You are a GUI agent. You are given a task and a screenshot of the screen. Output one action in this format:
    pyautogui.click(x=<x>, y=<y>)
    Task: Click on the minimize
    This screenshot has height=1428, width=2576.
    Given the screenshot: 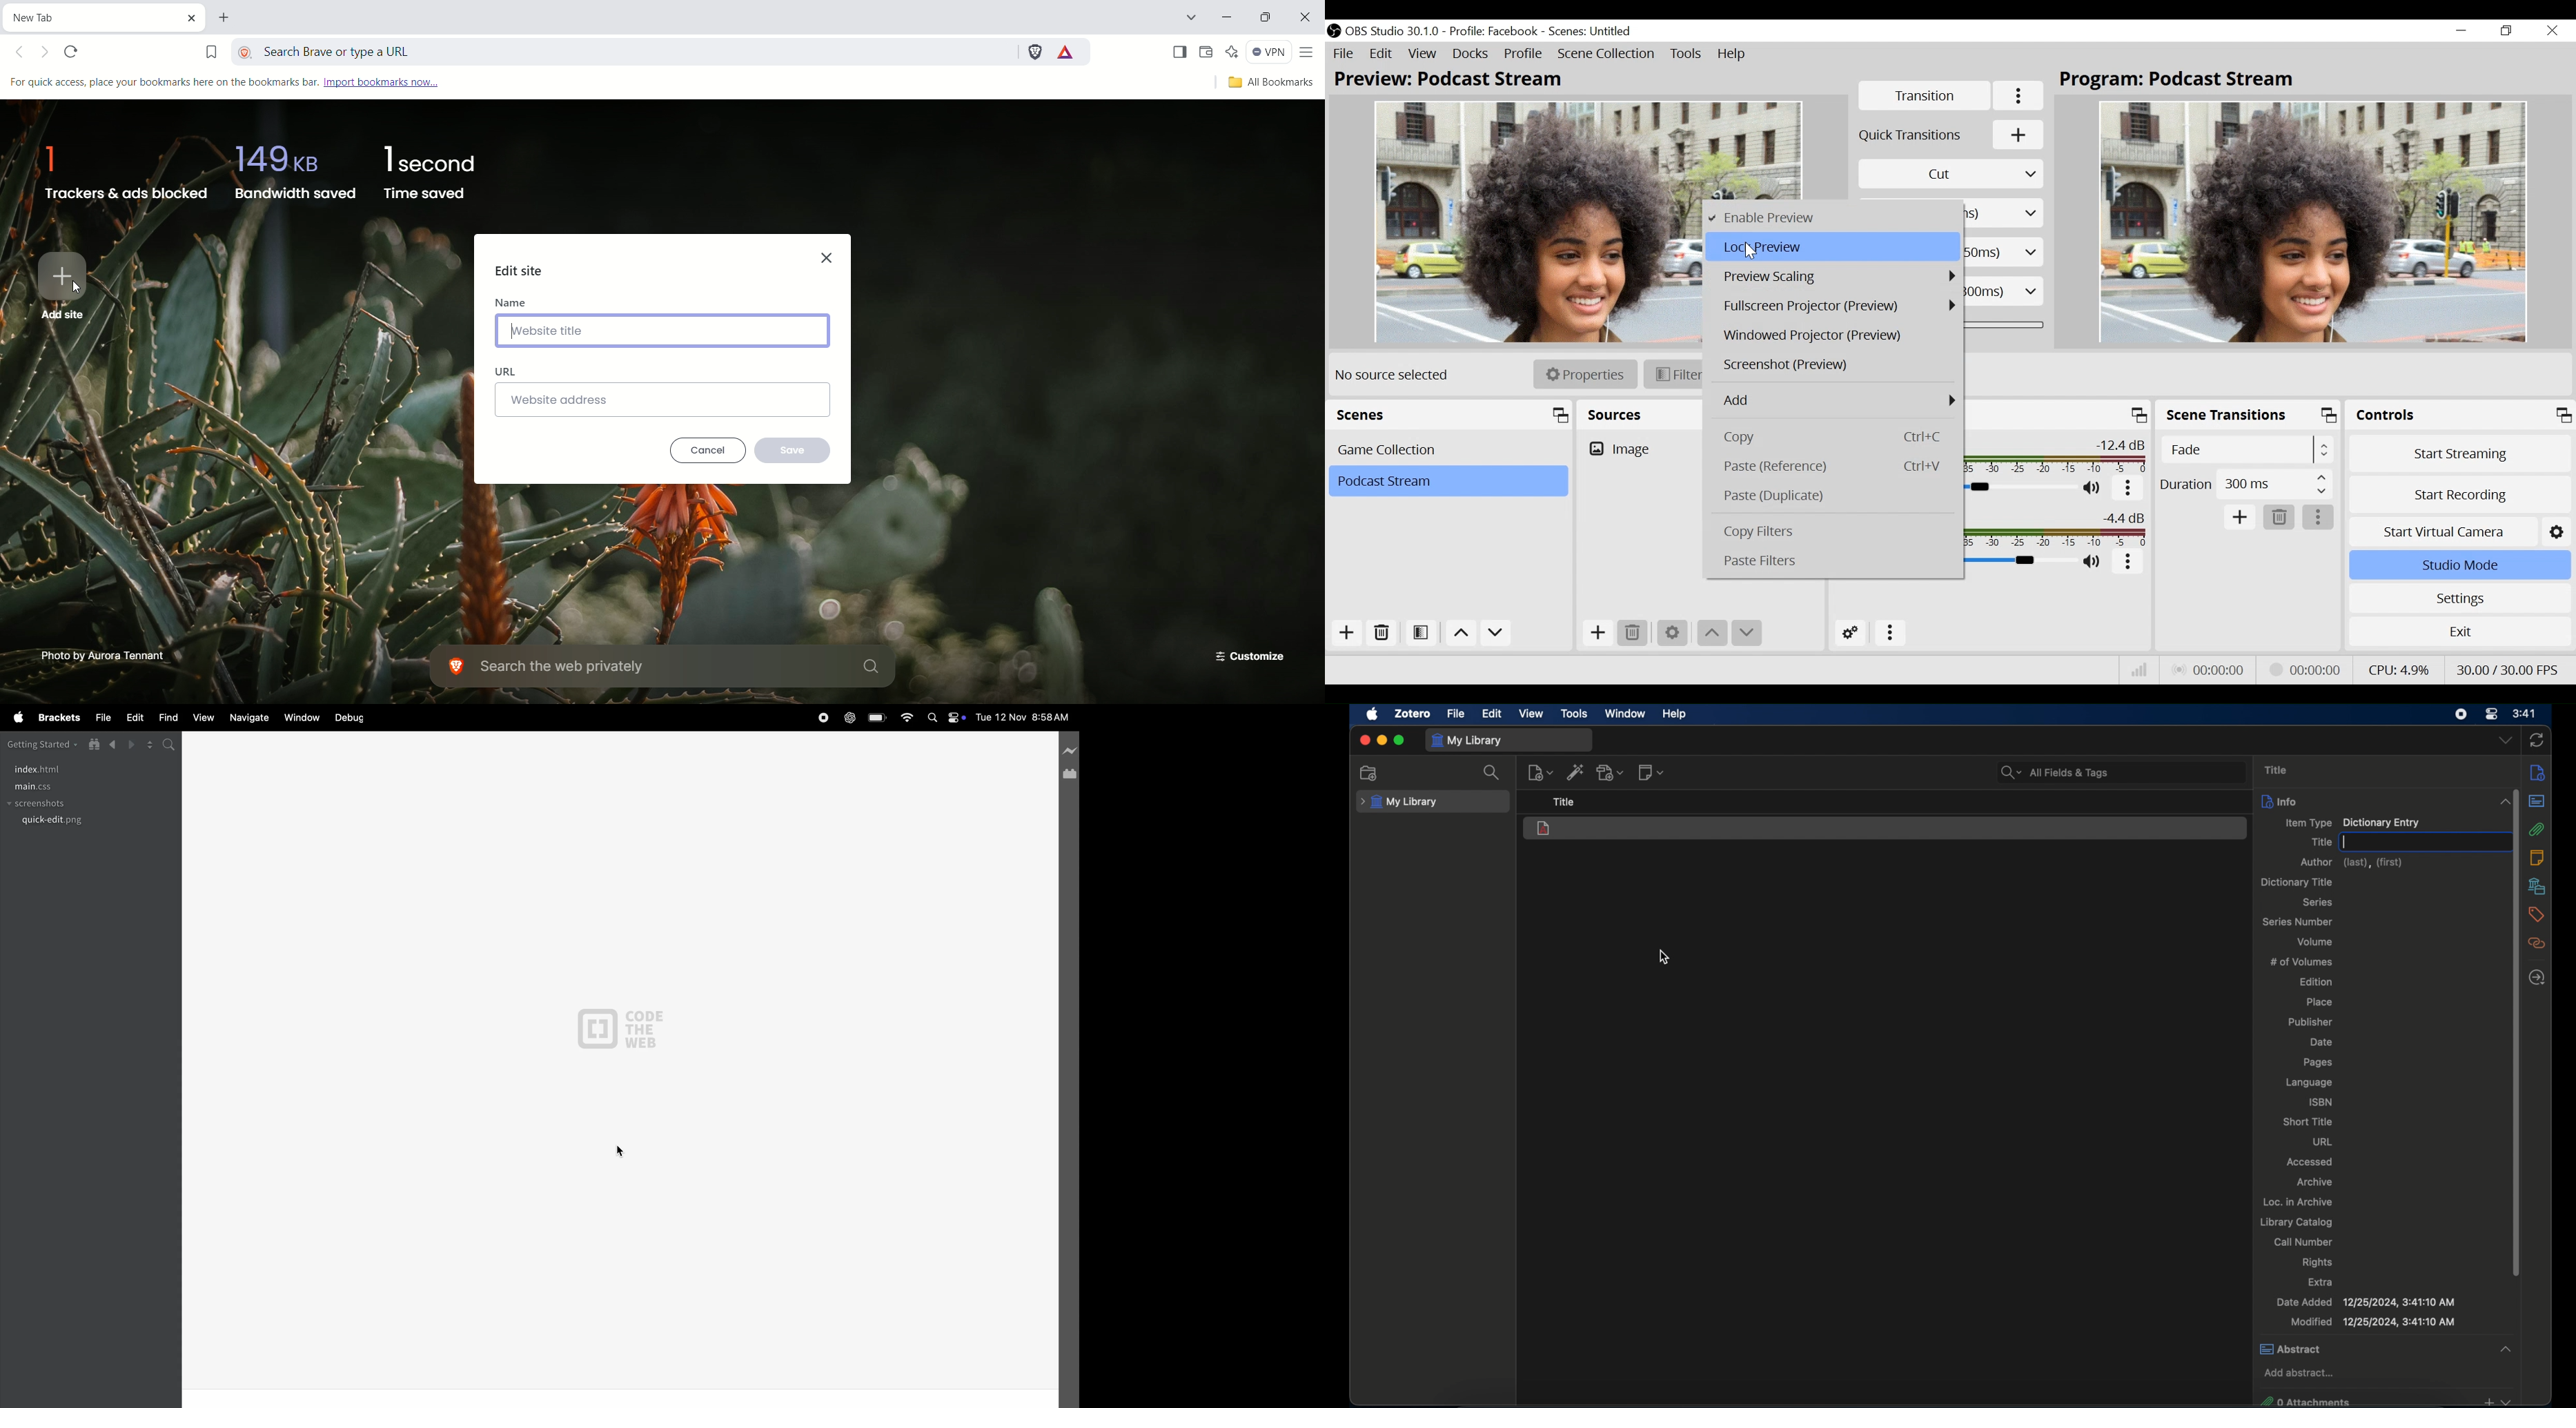 What is the action you would take?
    pyautogui.click(x=1383, y=741)
    